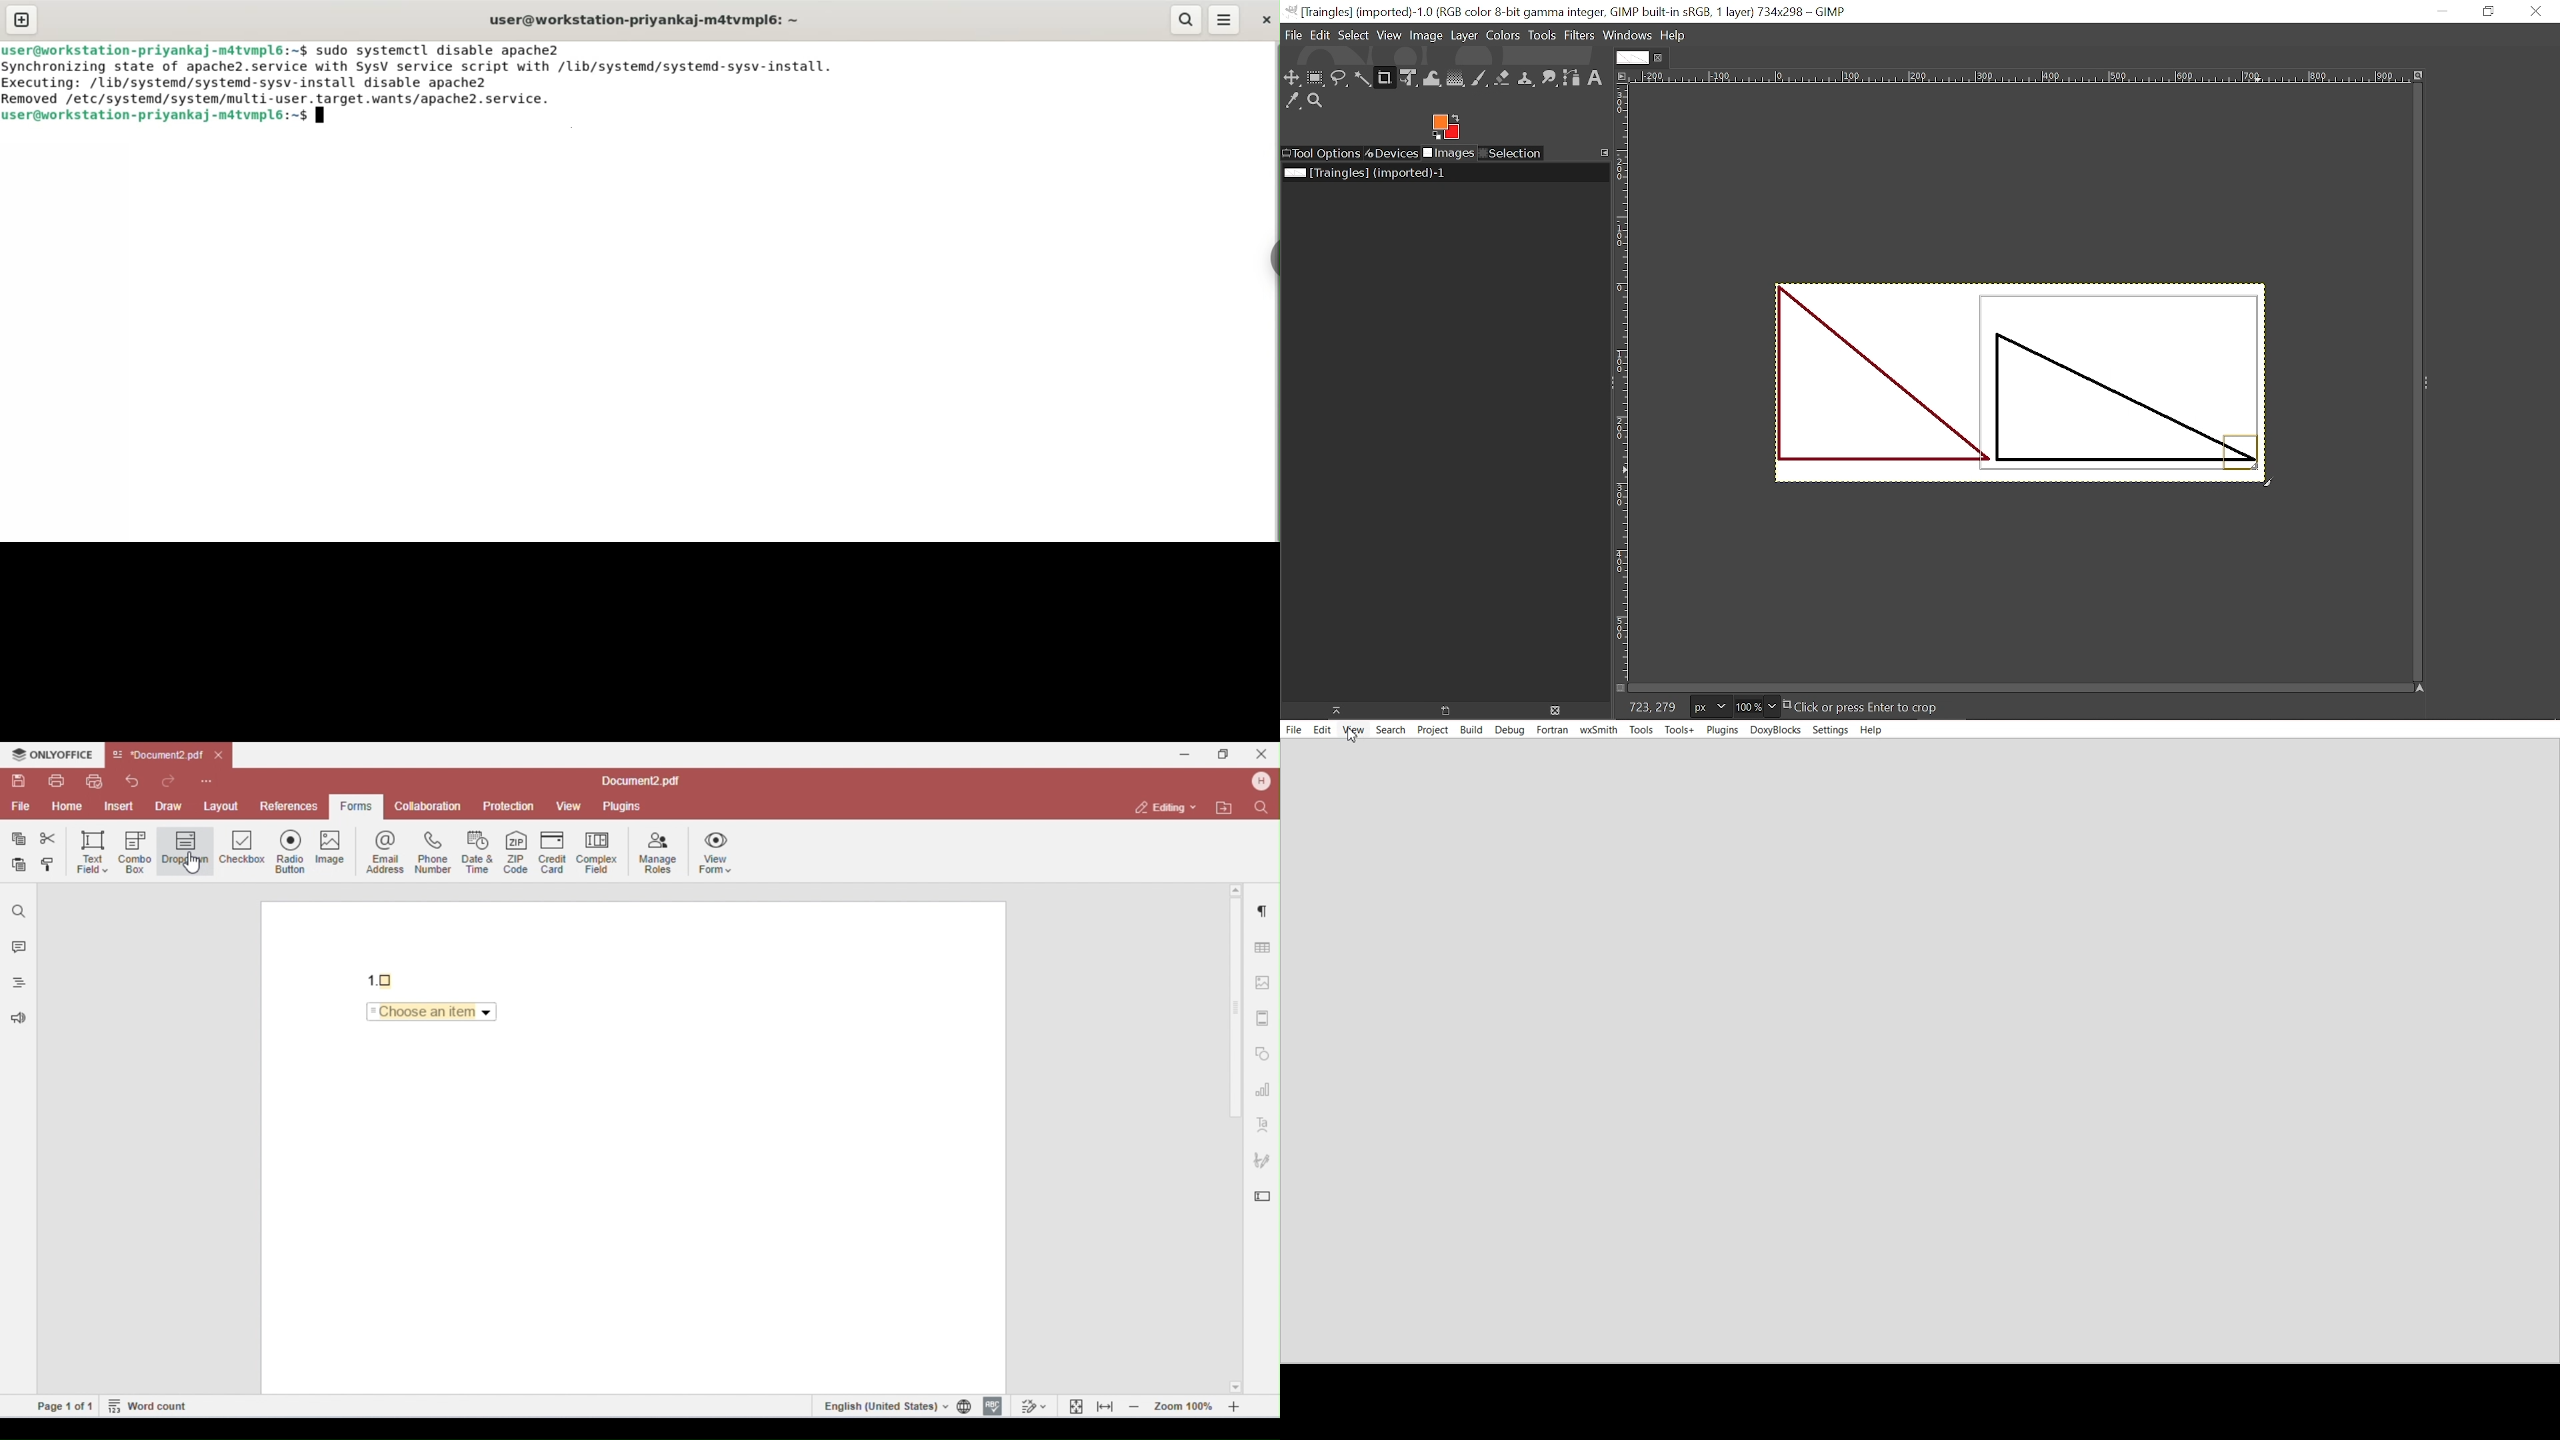 The height and width of the screenshot is (1456, 2576). I want to click on Edit, so click(1322, 36).